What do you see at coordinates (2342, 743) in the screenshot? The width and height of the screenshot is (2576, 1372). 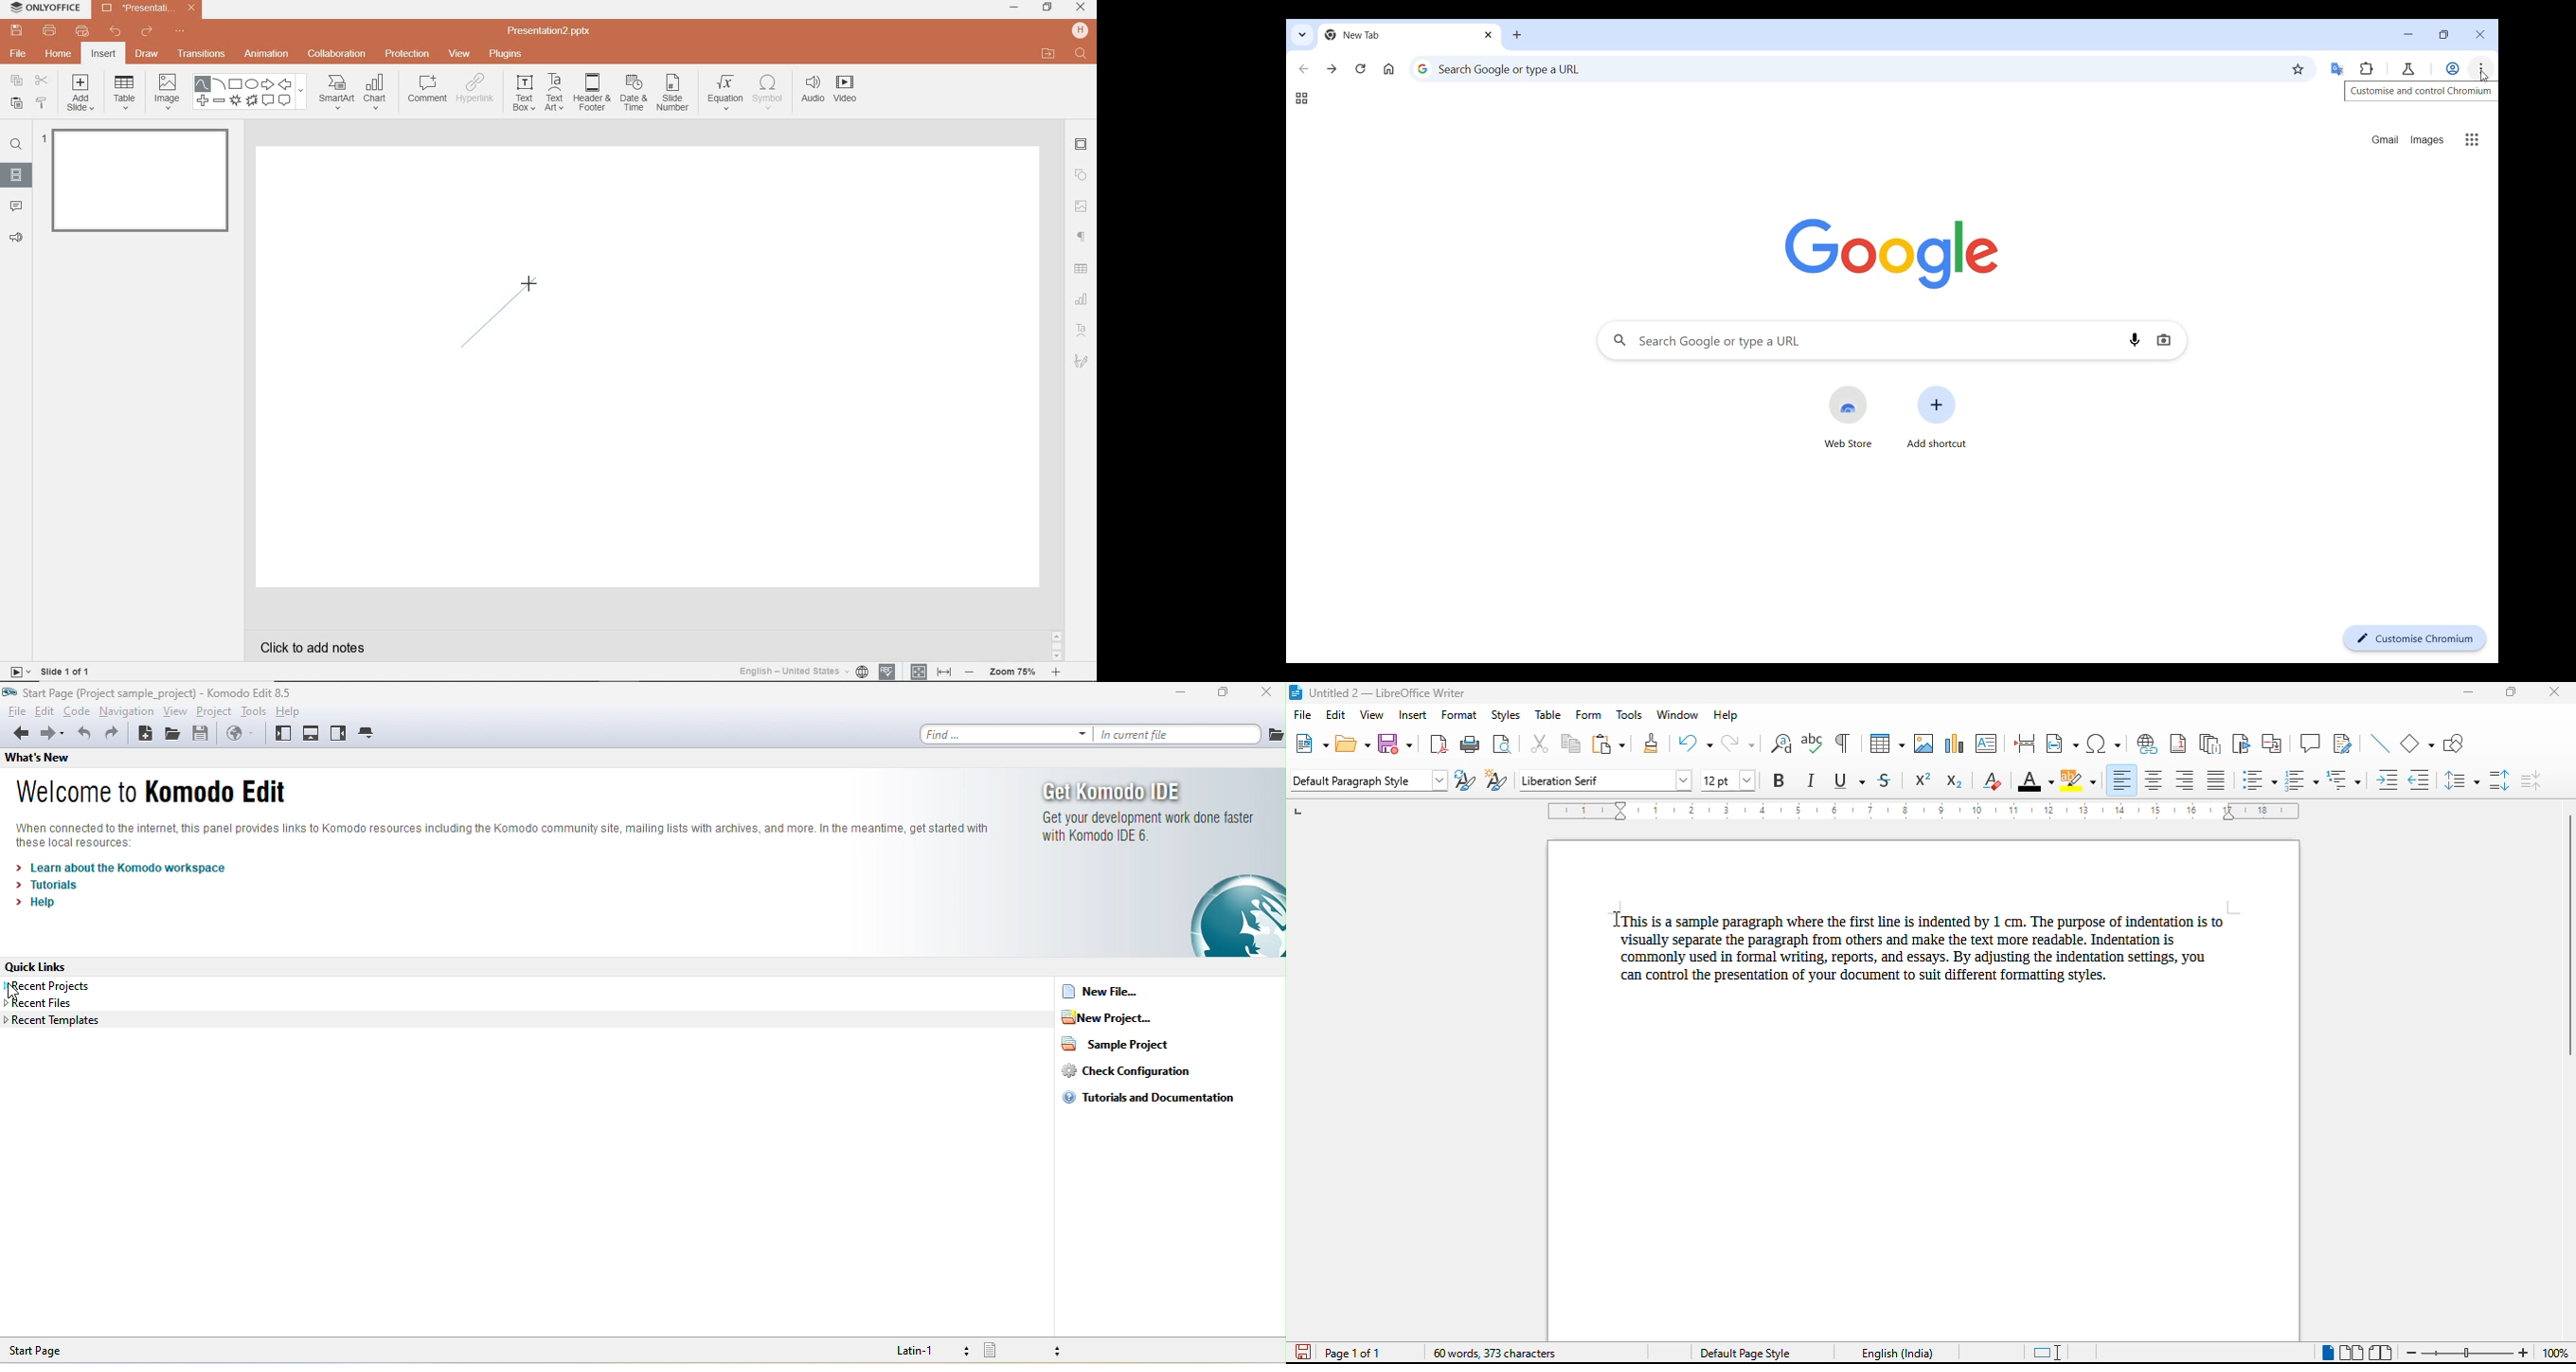 I see `show track changes functions` at bounding box center [2342, 743].